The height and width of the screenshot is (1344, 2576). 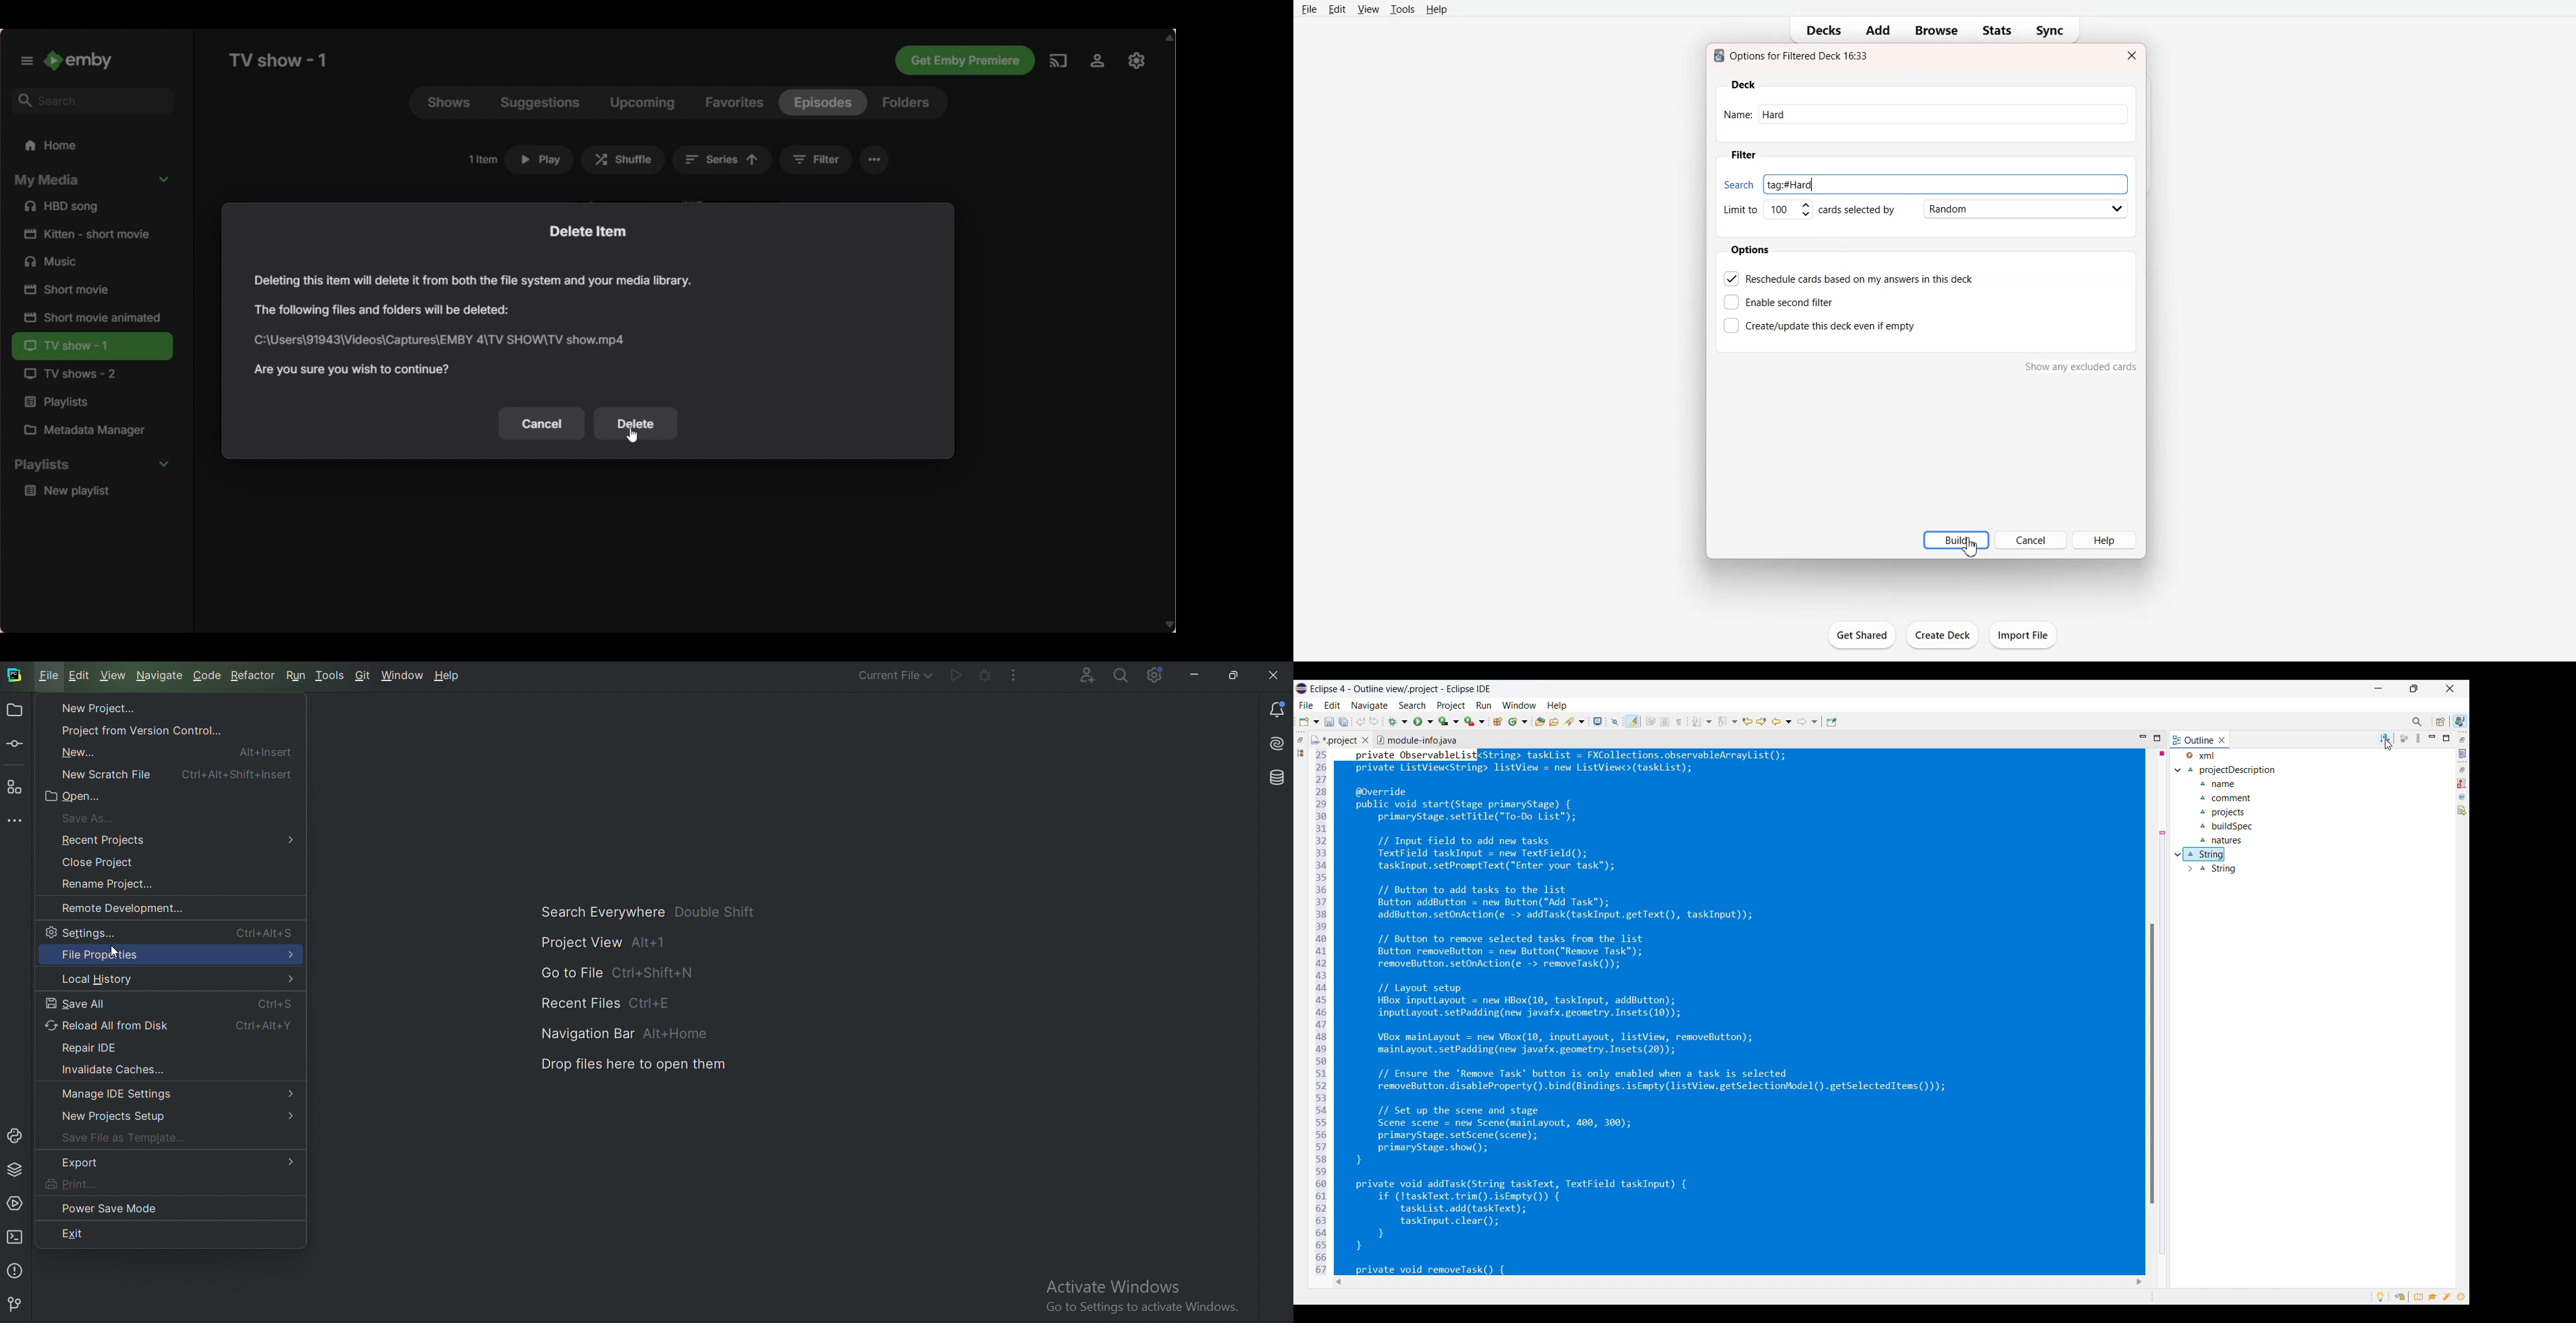 I want to click on Recent projects, so click(x=178, y=840).